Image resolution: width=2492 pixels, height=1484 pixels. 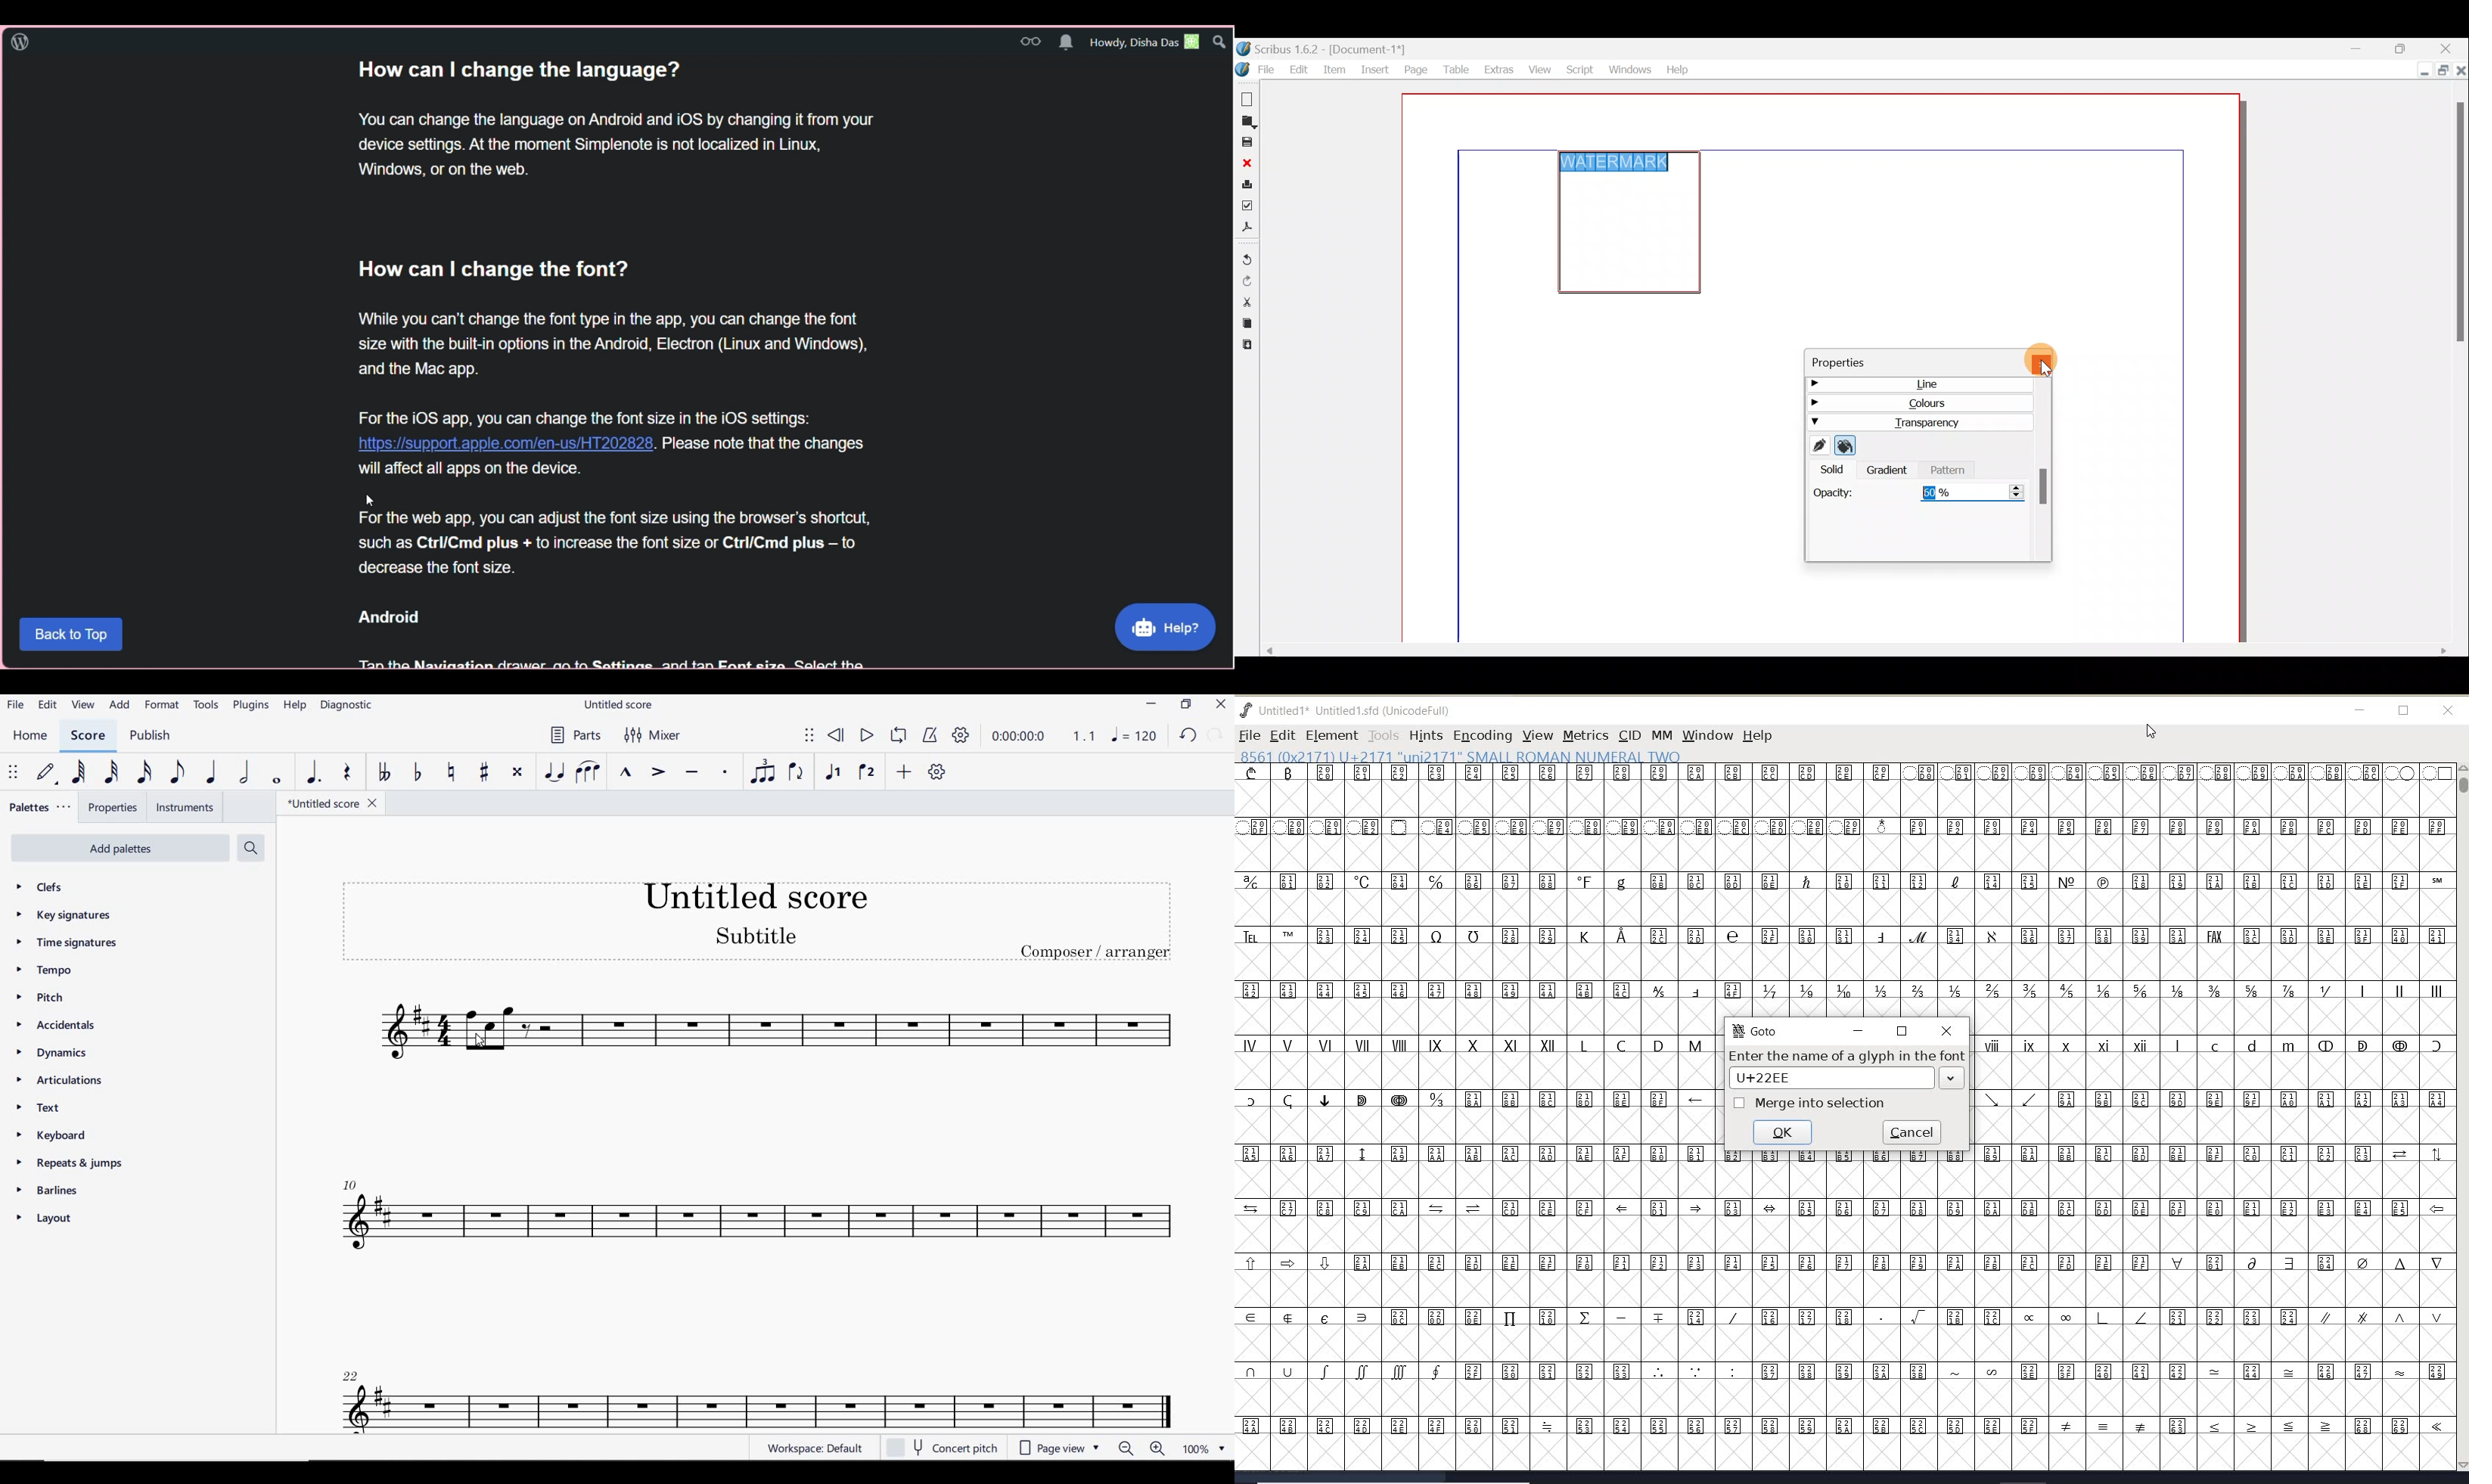 I want to click on CLEFS, so click(x=51, y=889).